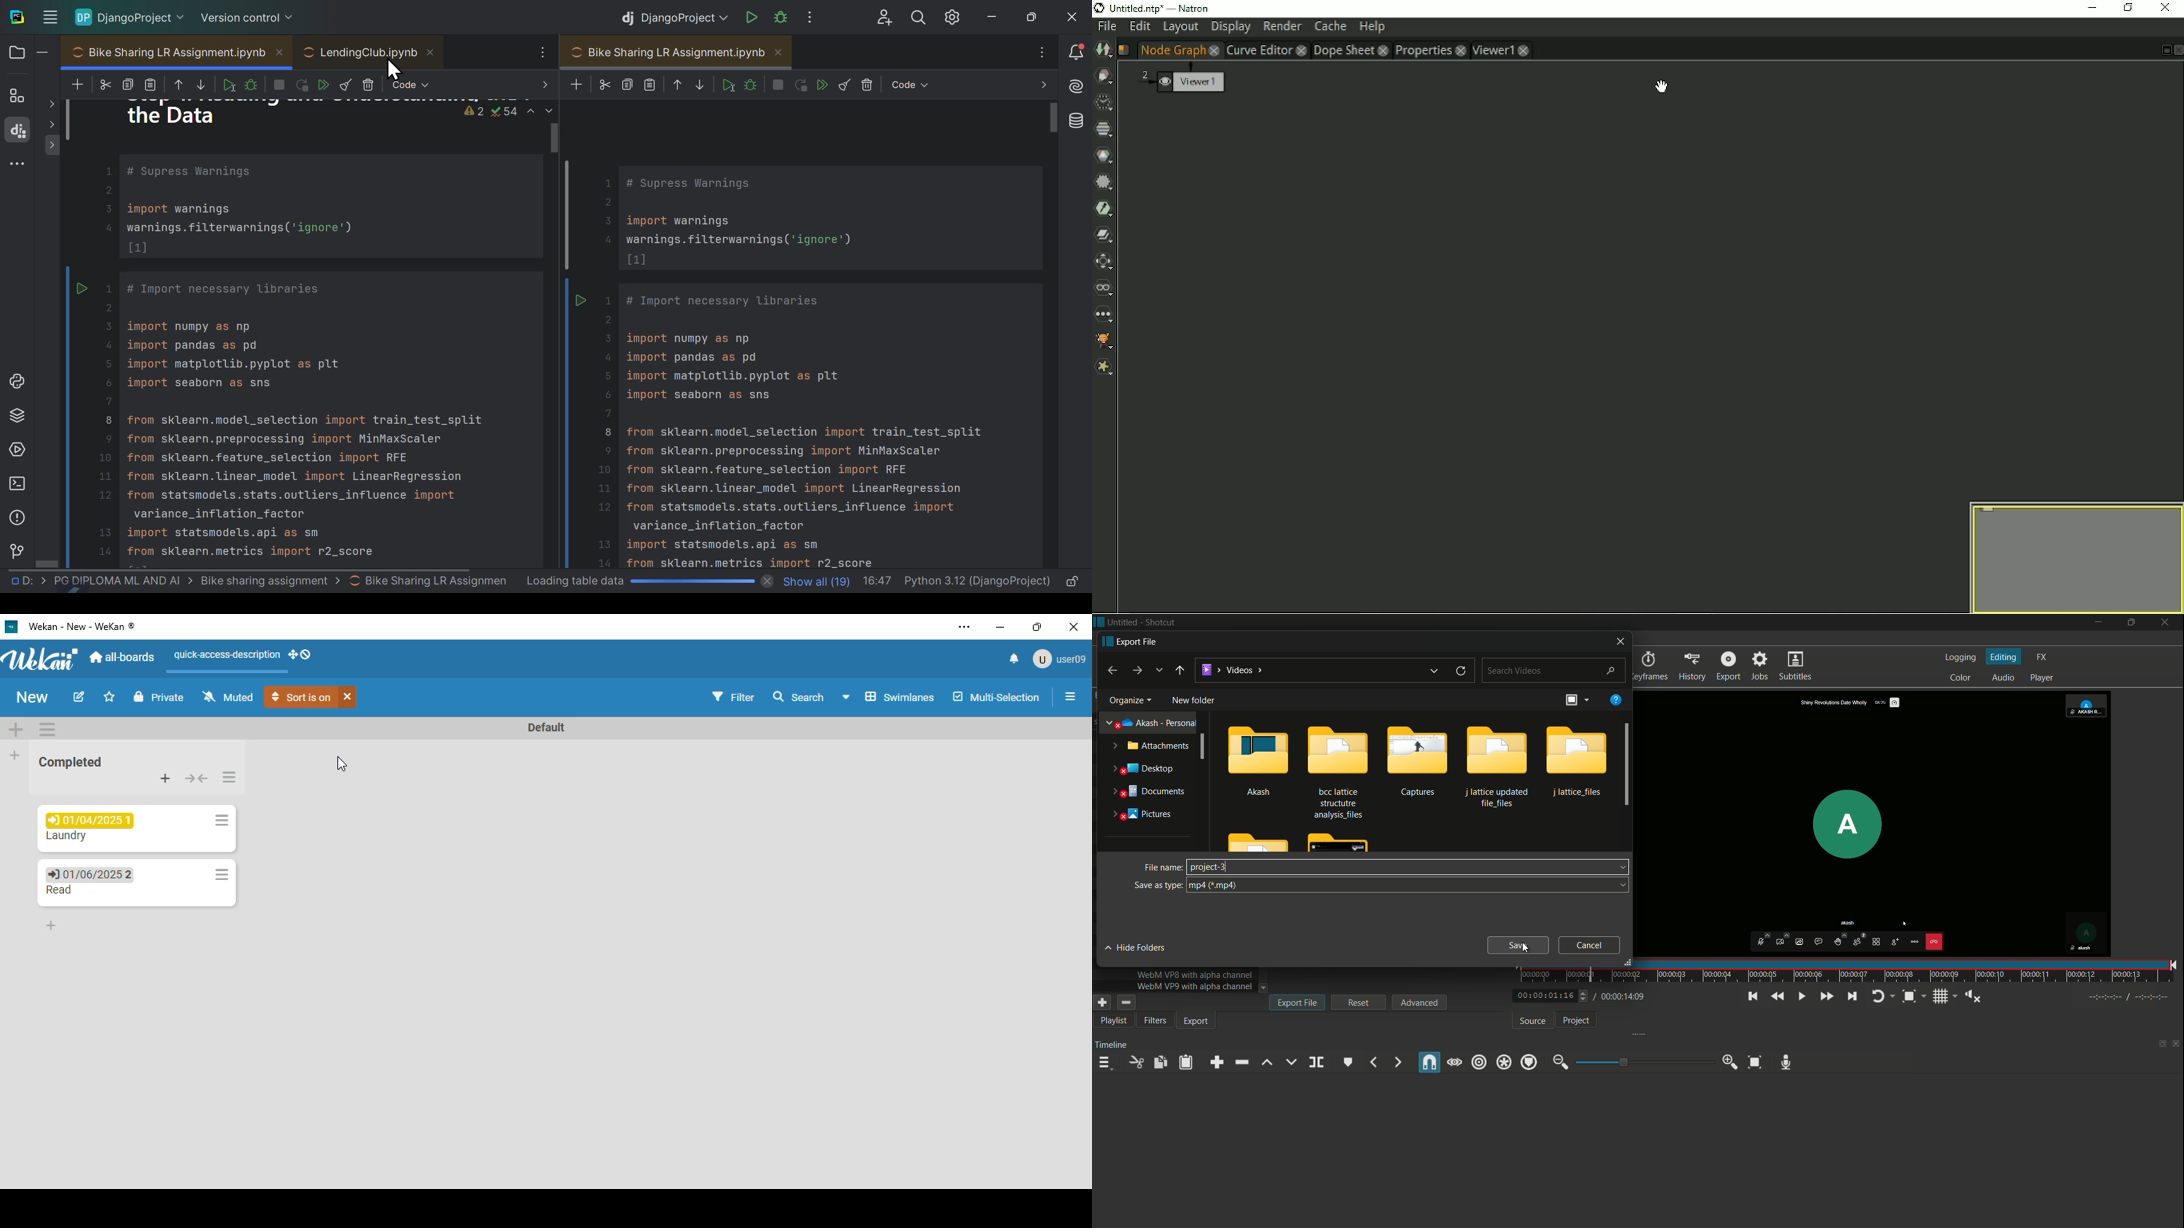 The image size is (2184, 1232). What do you see at coordinates (2177, 1045) in the screenshot?
I see `close timeline` at bounding box center [2177, 1045].